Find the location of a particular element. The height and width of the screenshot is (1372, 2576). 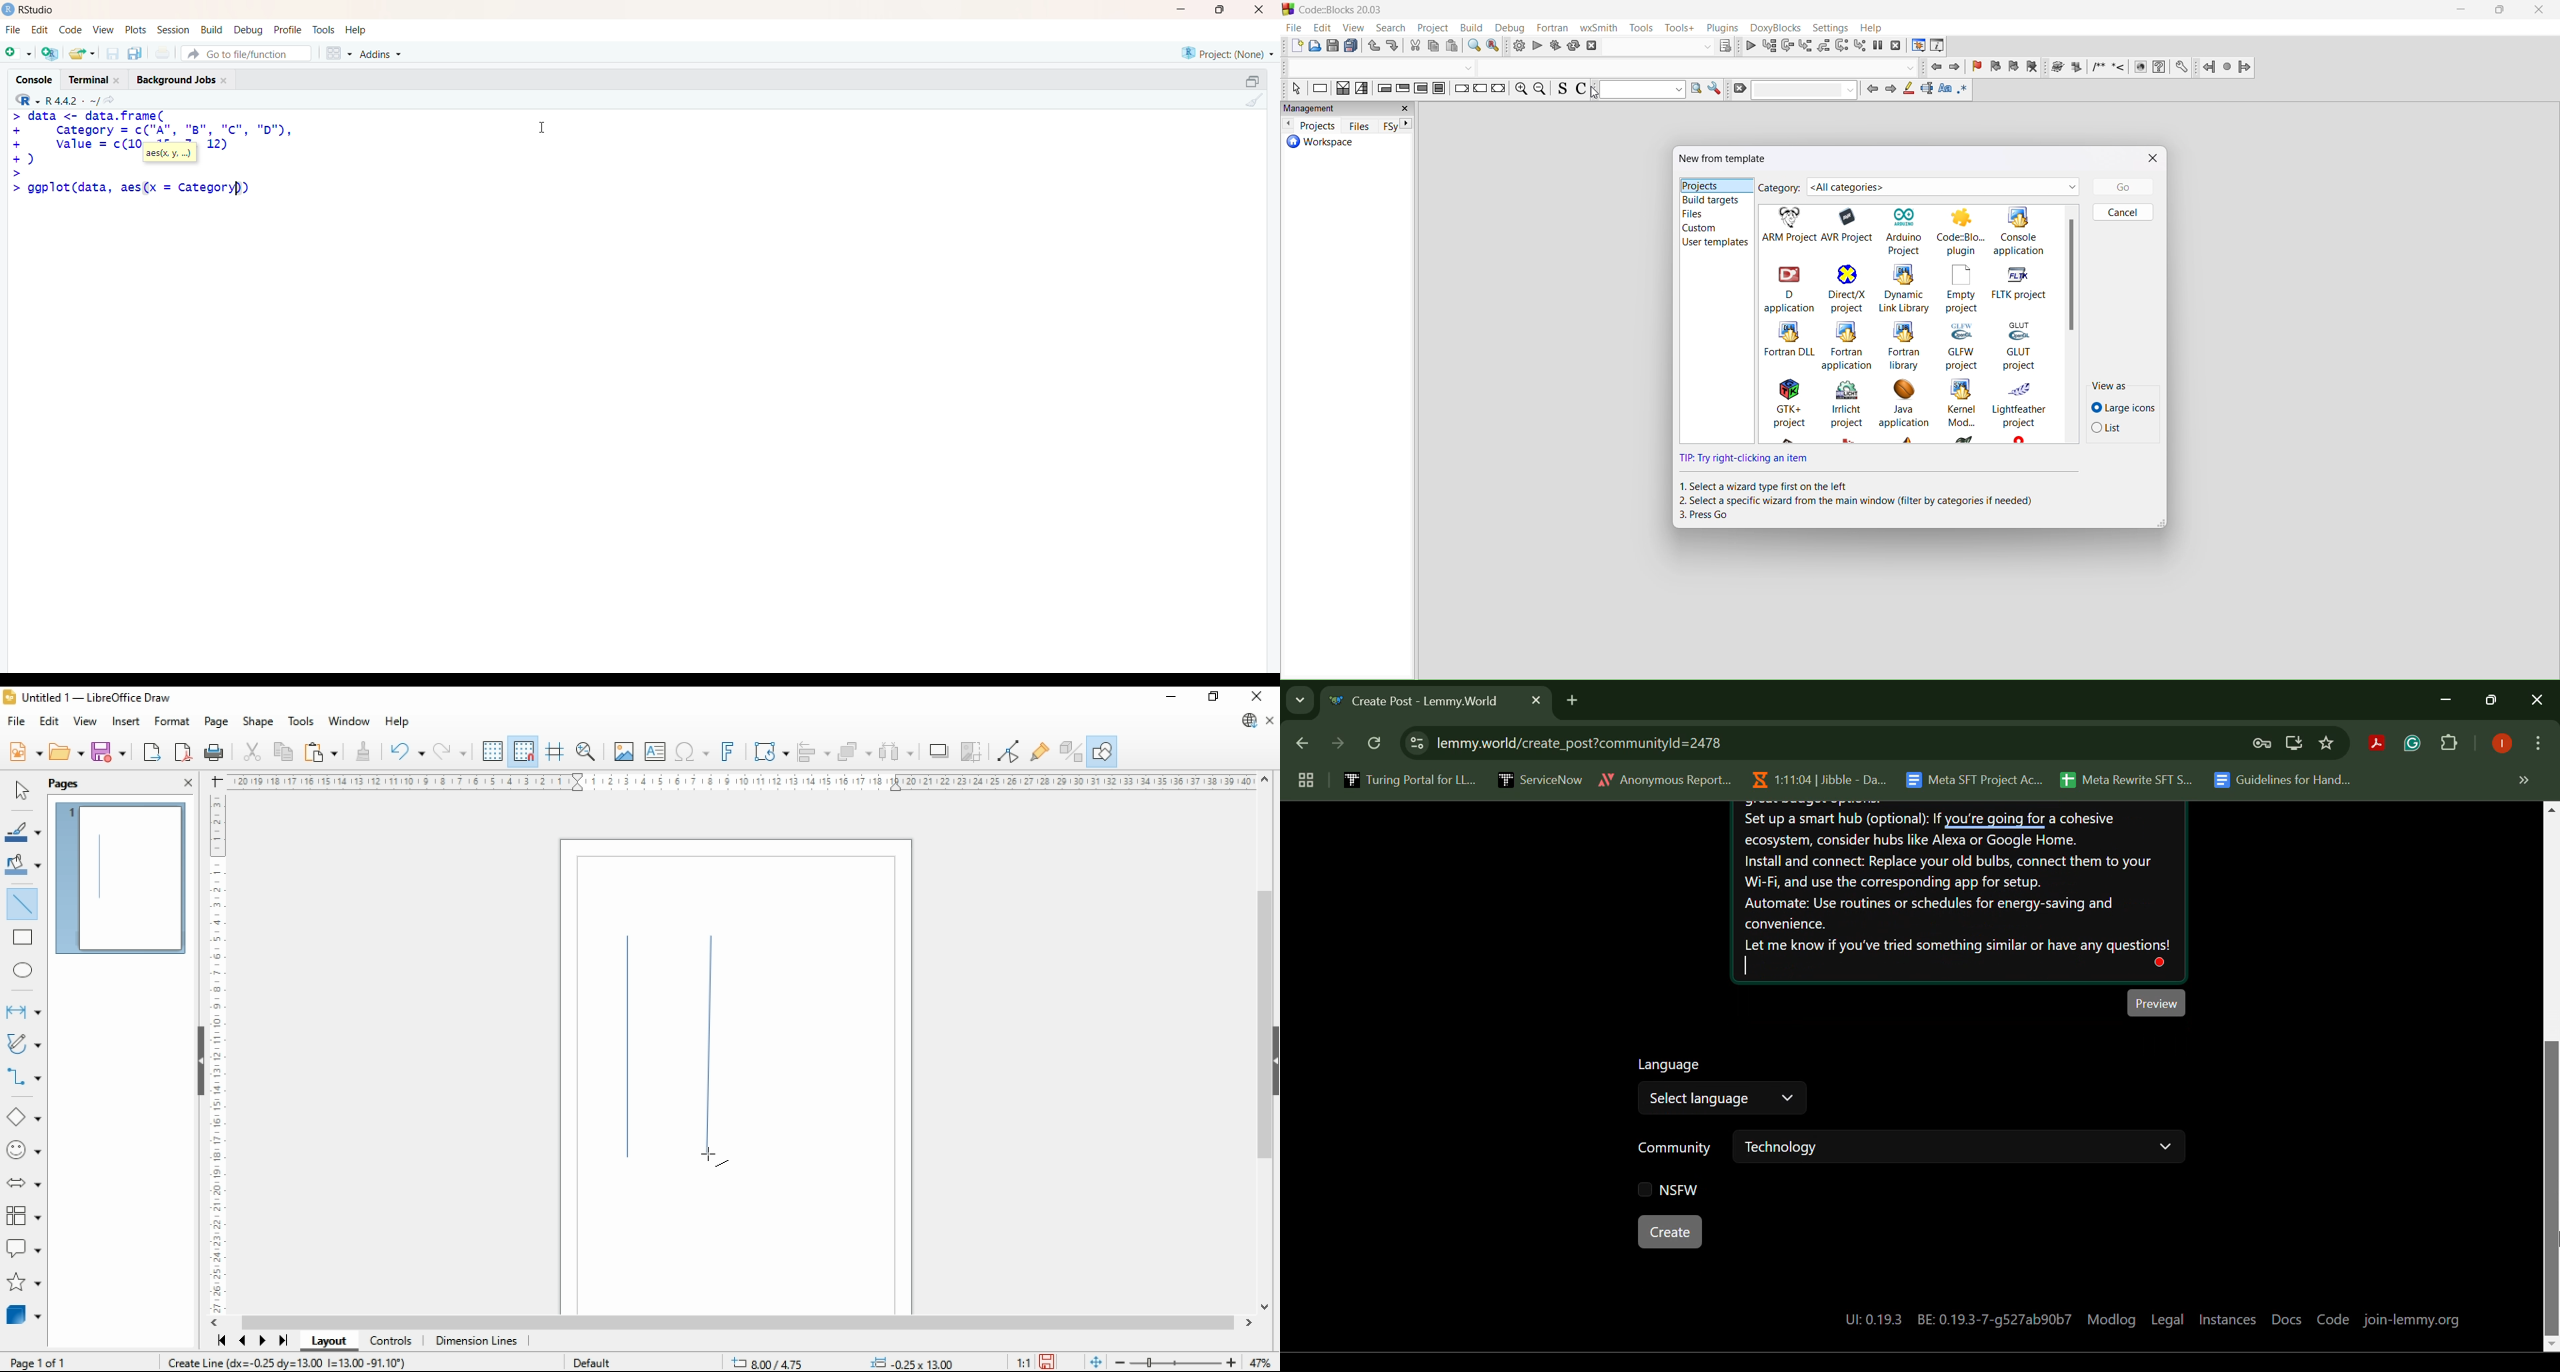

insert line is located at coordinates (26, 907).